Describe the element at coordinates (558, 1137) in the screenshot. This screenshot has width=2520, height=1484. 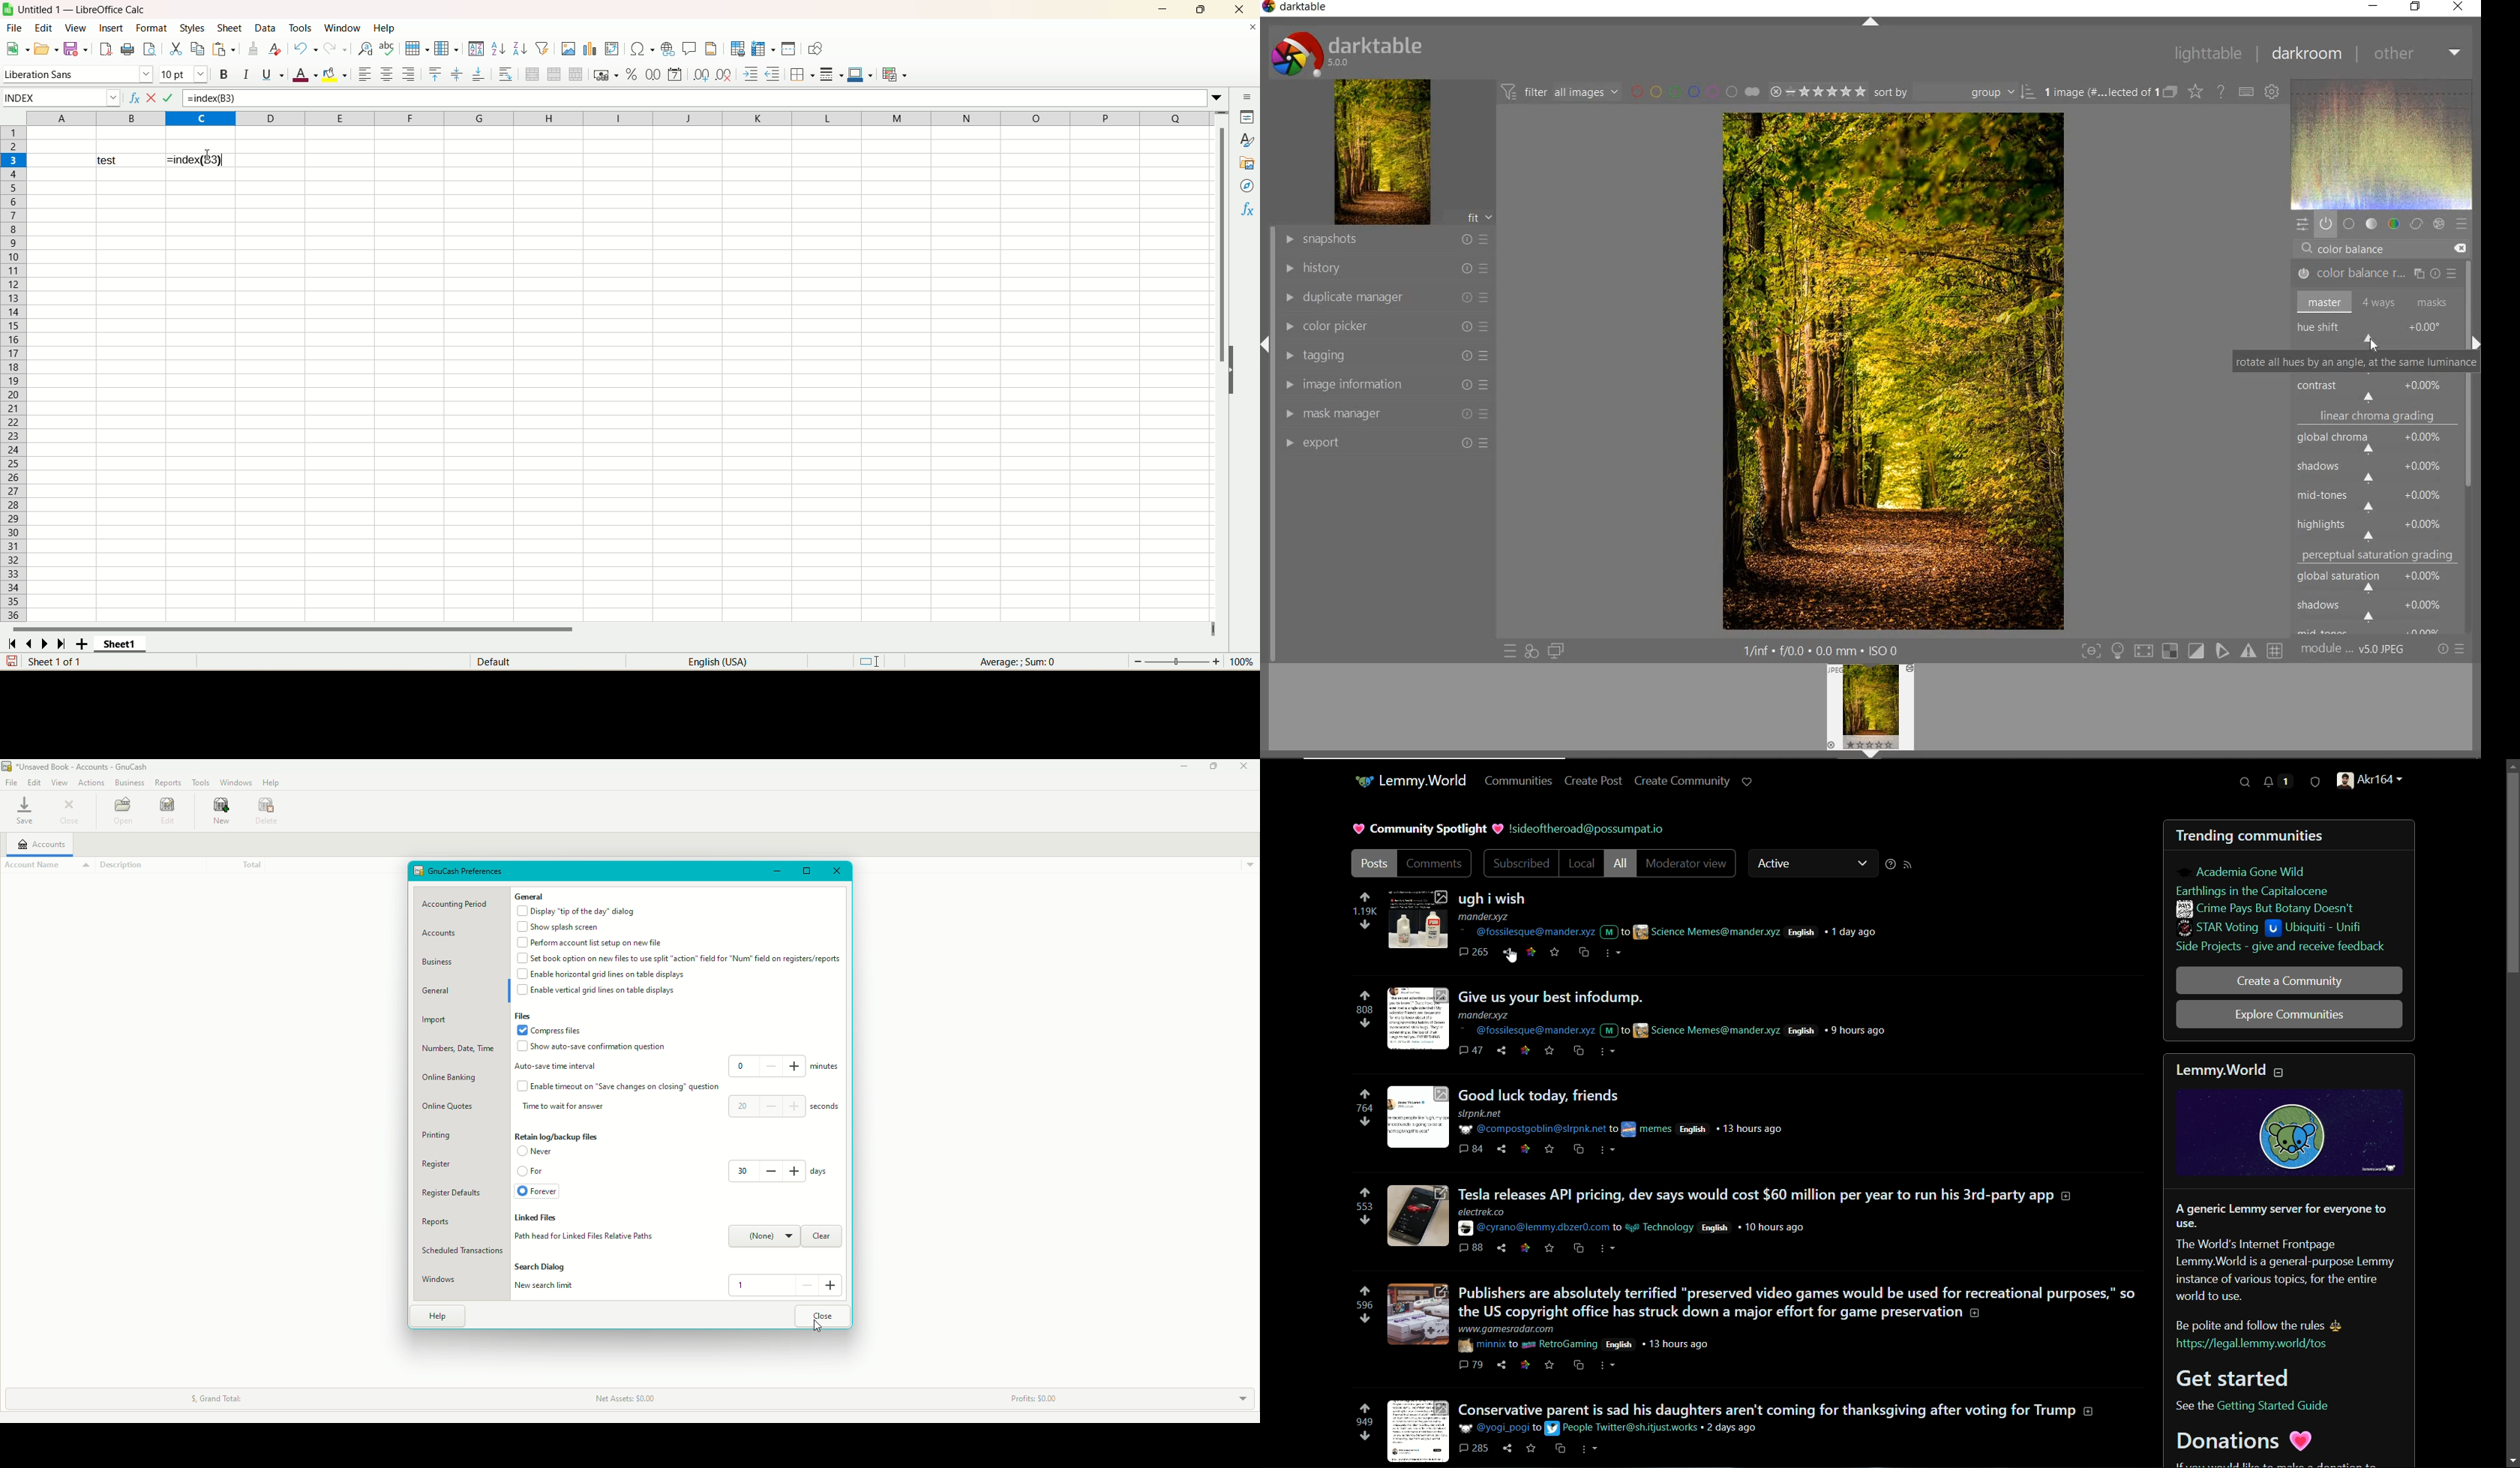
I see `Retain log/backup files` at that location.